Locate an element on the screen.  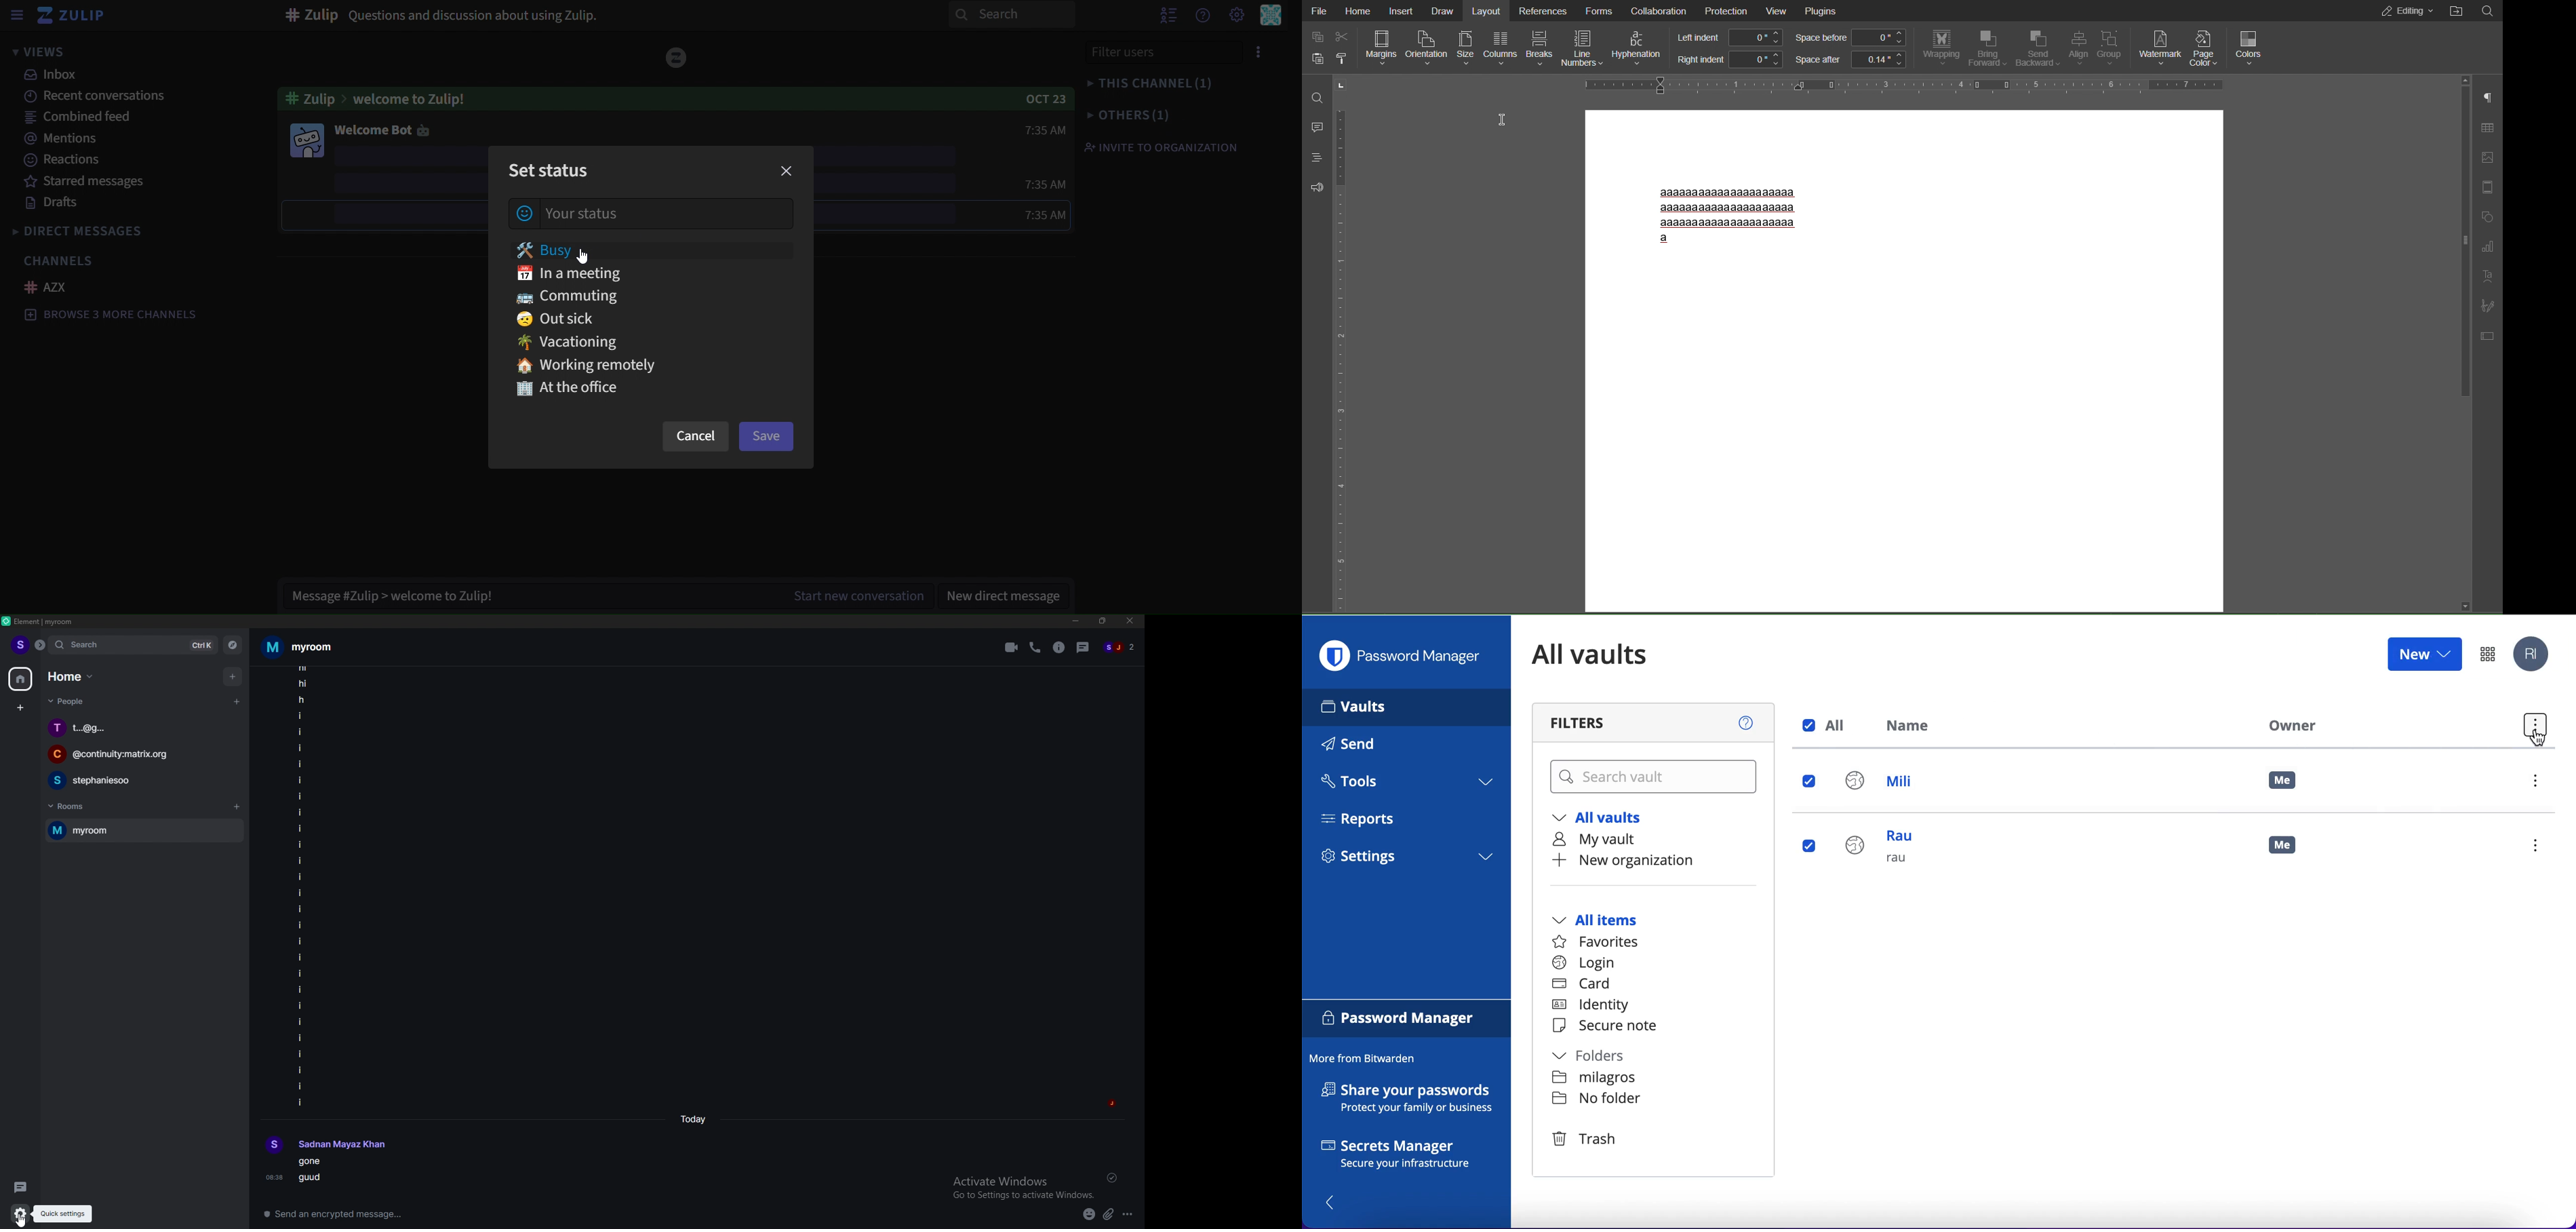
mentions is located at coordinates (62, 140).